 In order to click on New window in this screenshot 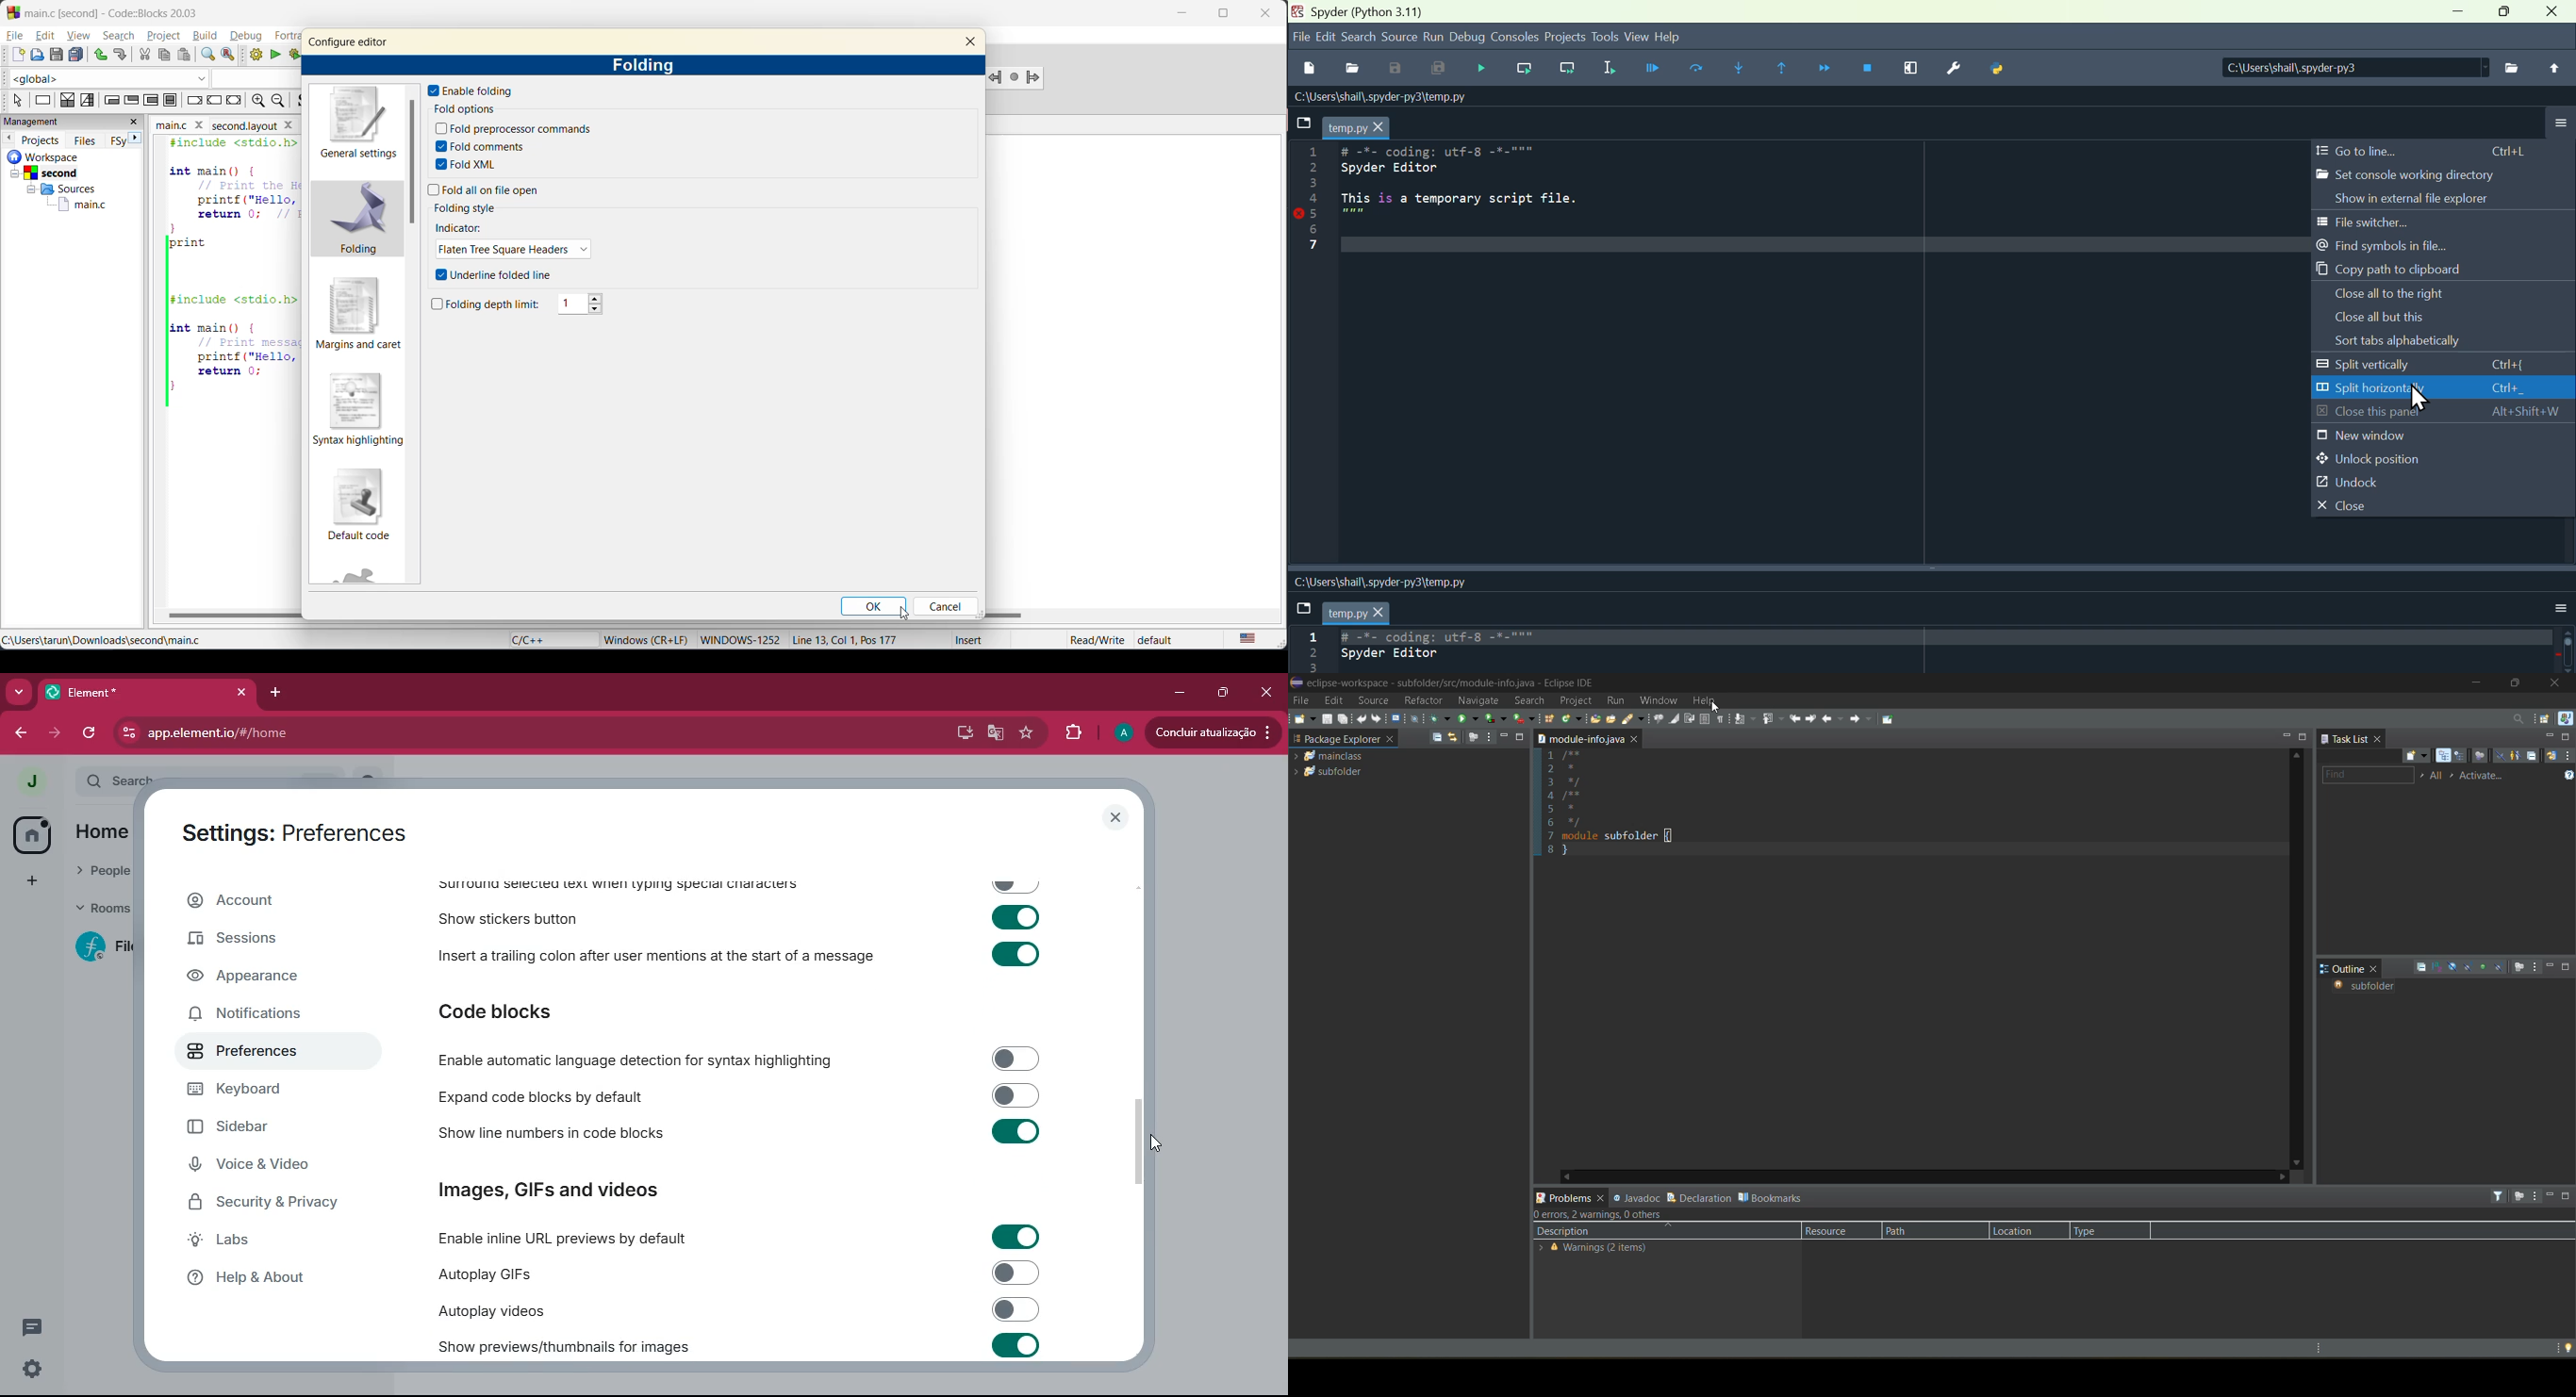, I will do `click(2372, 435)`.